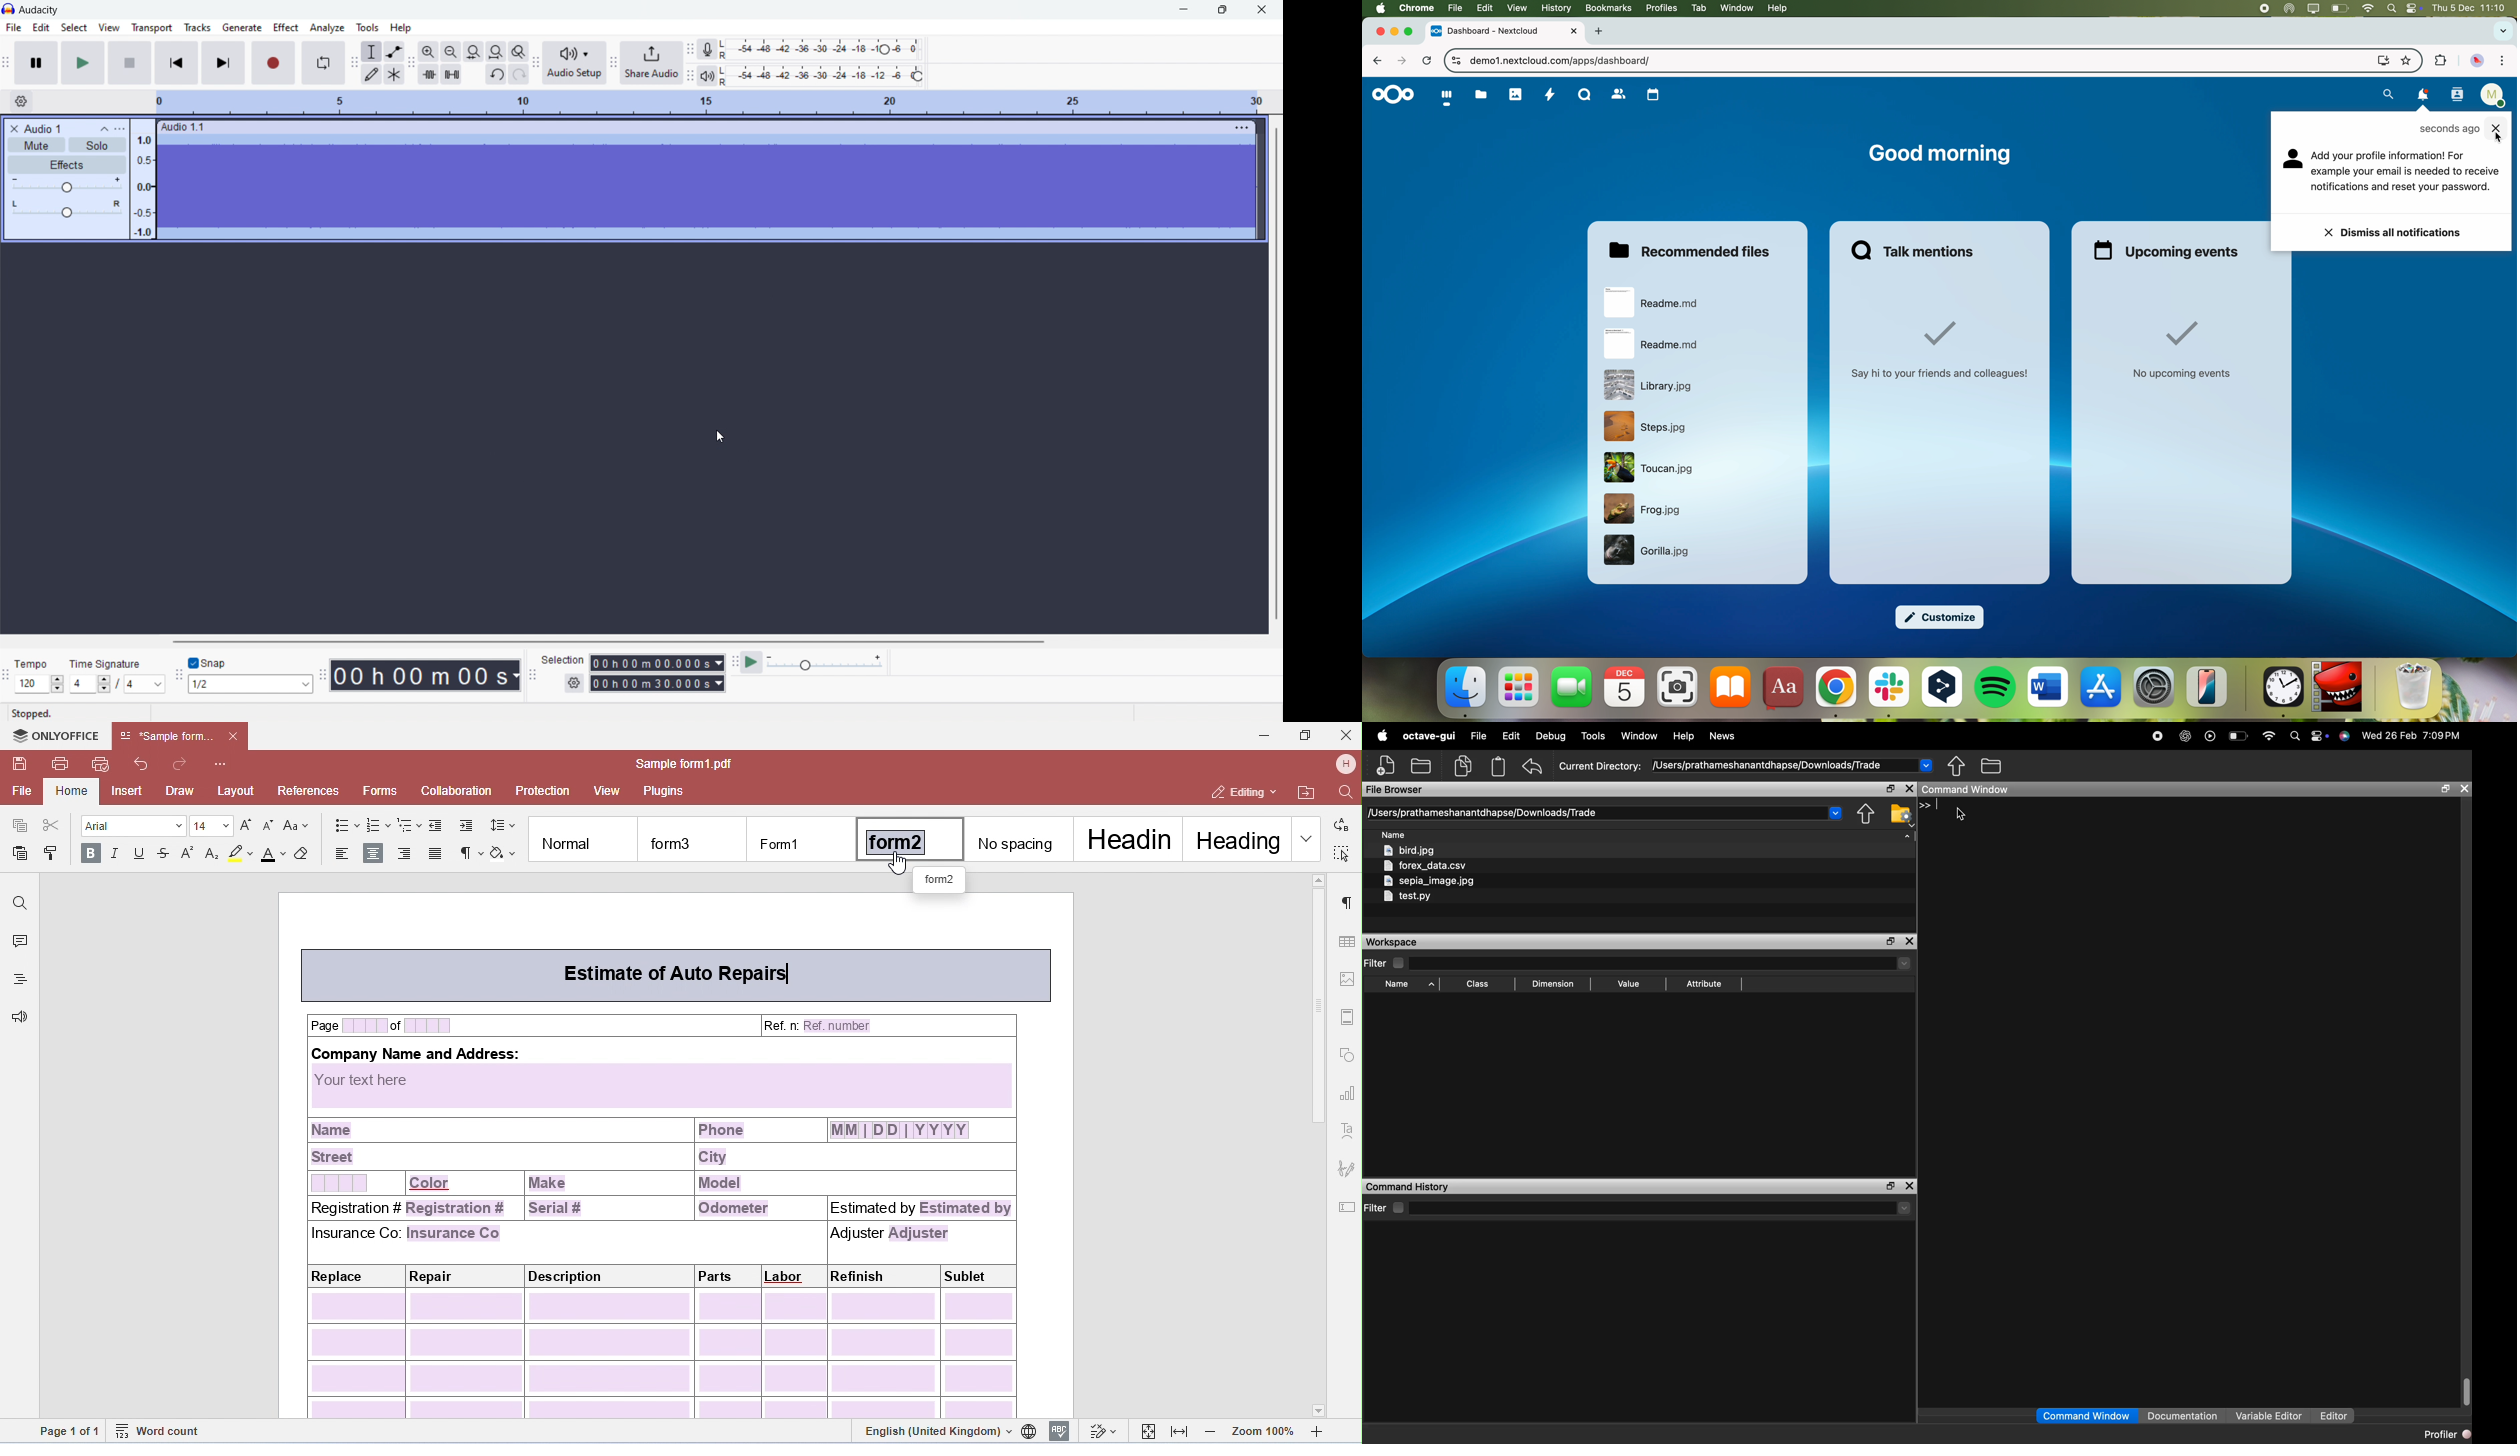 This screenshot has width=2520, height=1456. Describe the element at coordinates (1573, 687) in the screenshot. I see `FaceTime` at that location.